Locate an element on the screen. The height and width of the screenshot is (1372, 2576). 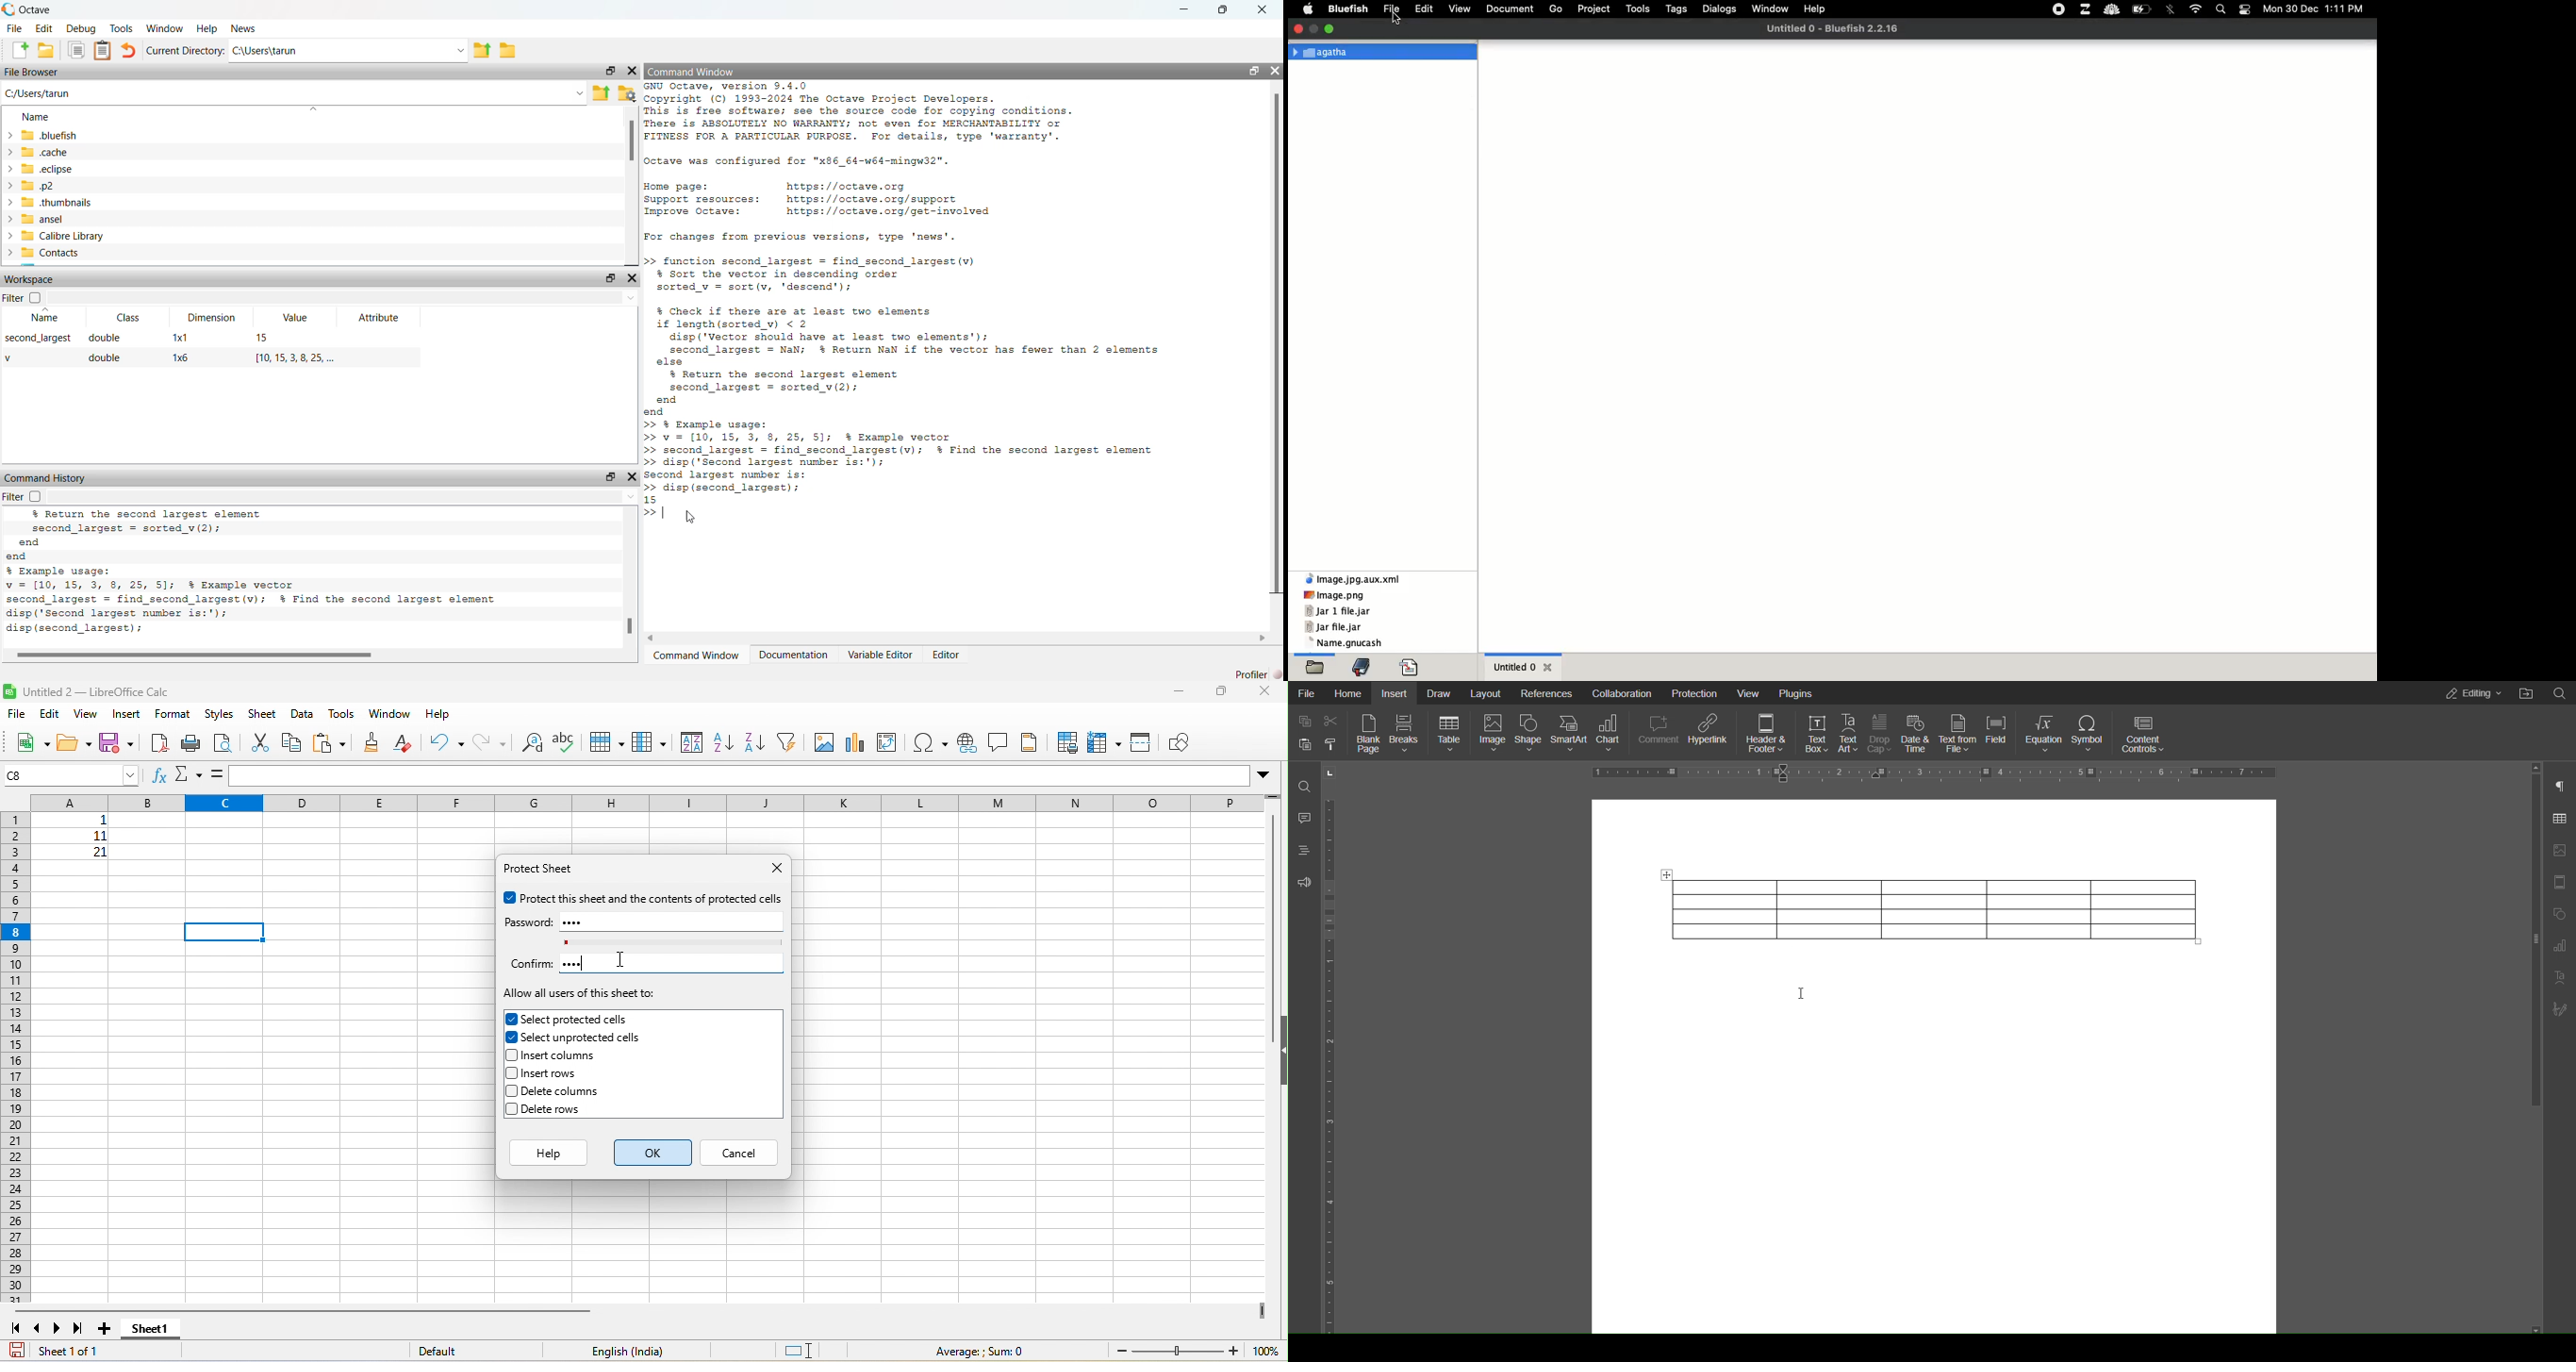
Blank Page is located at coordinates (1365, 734).